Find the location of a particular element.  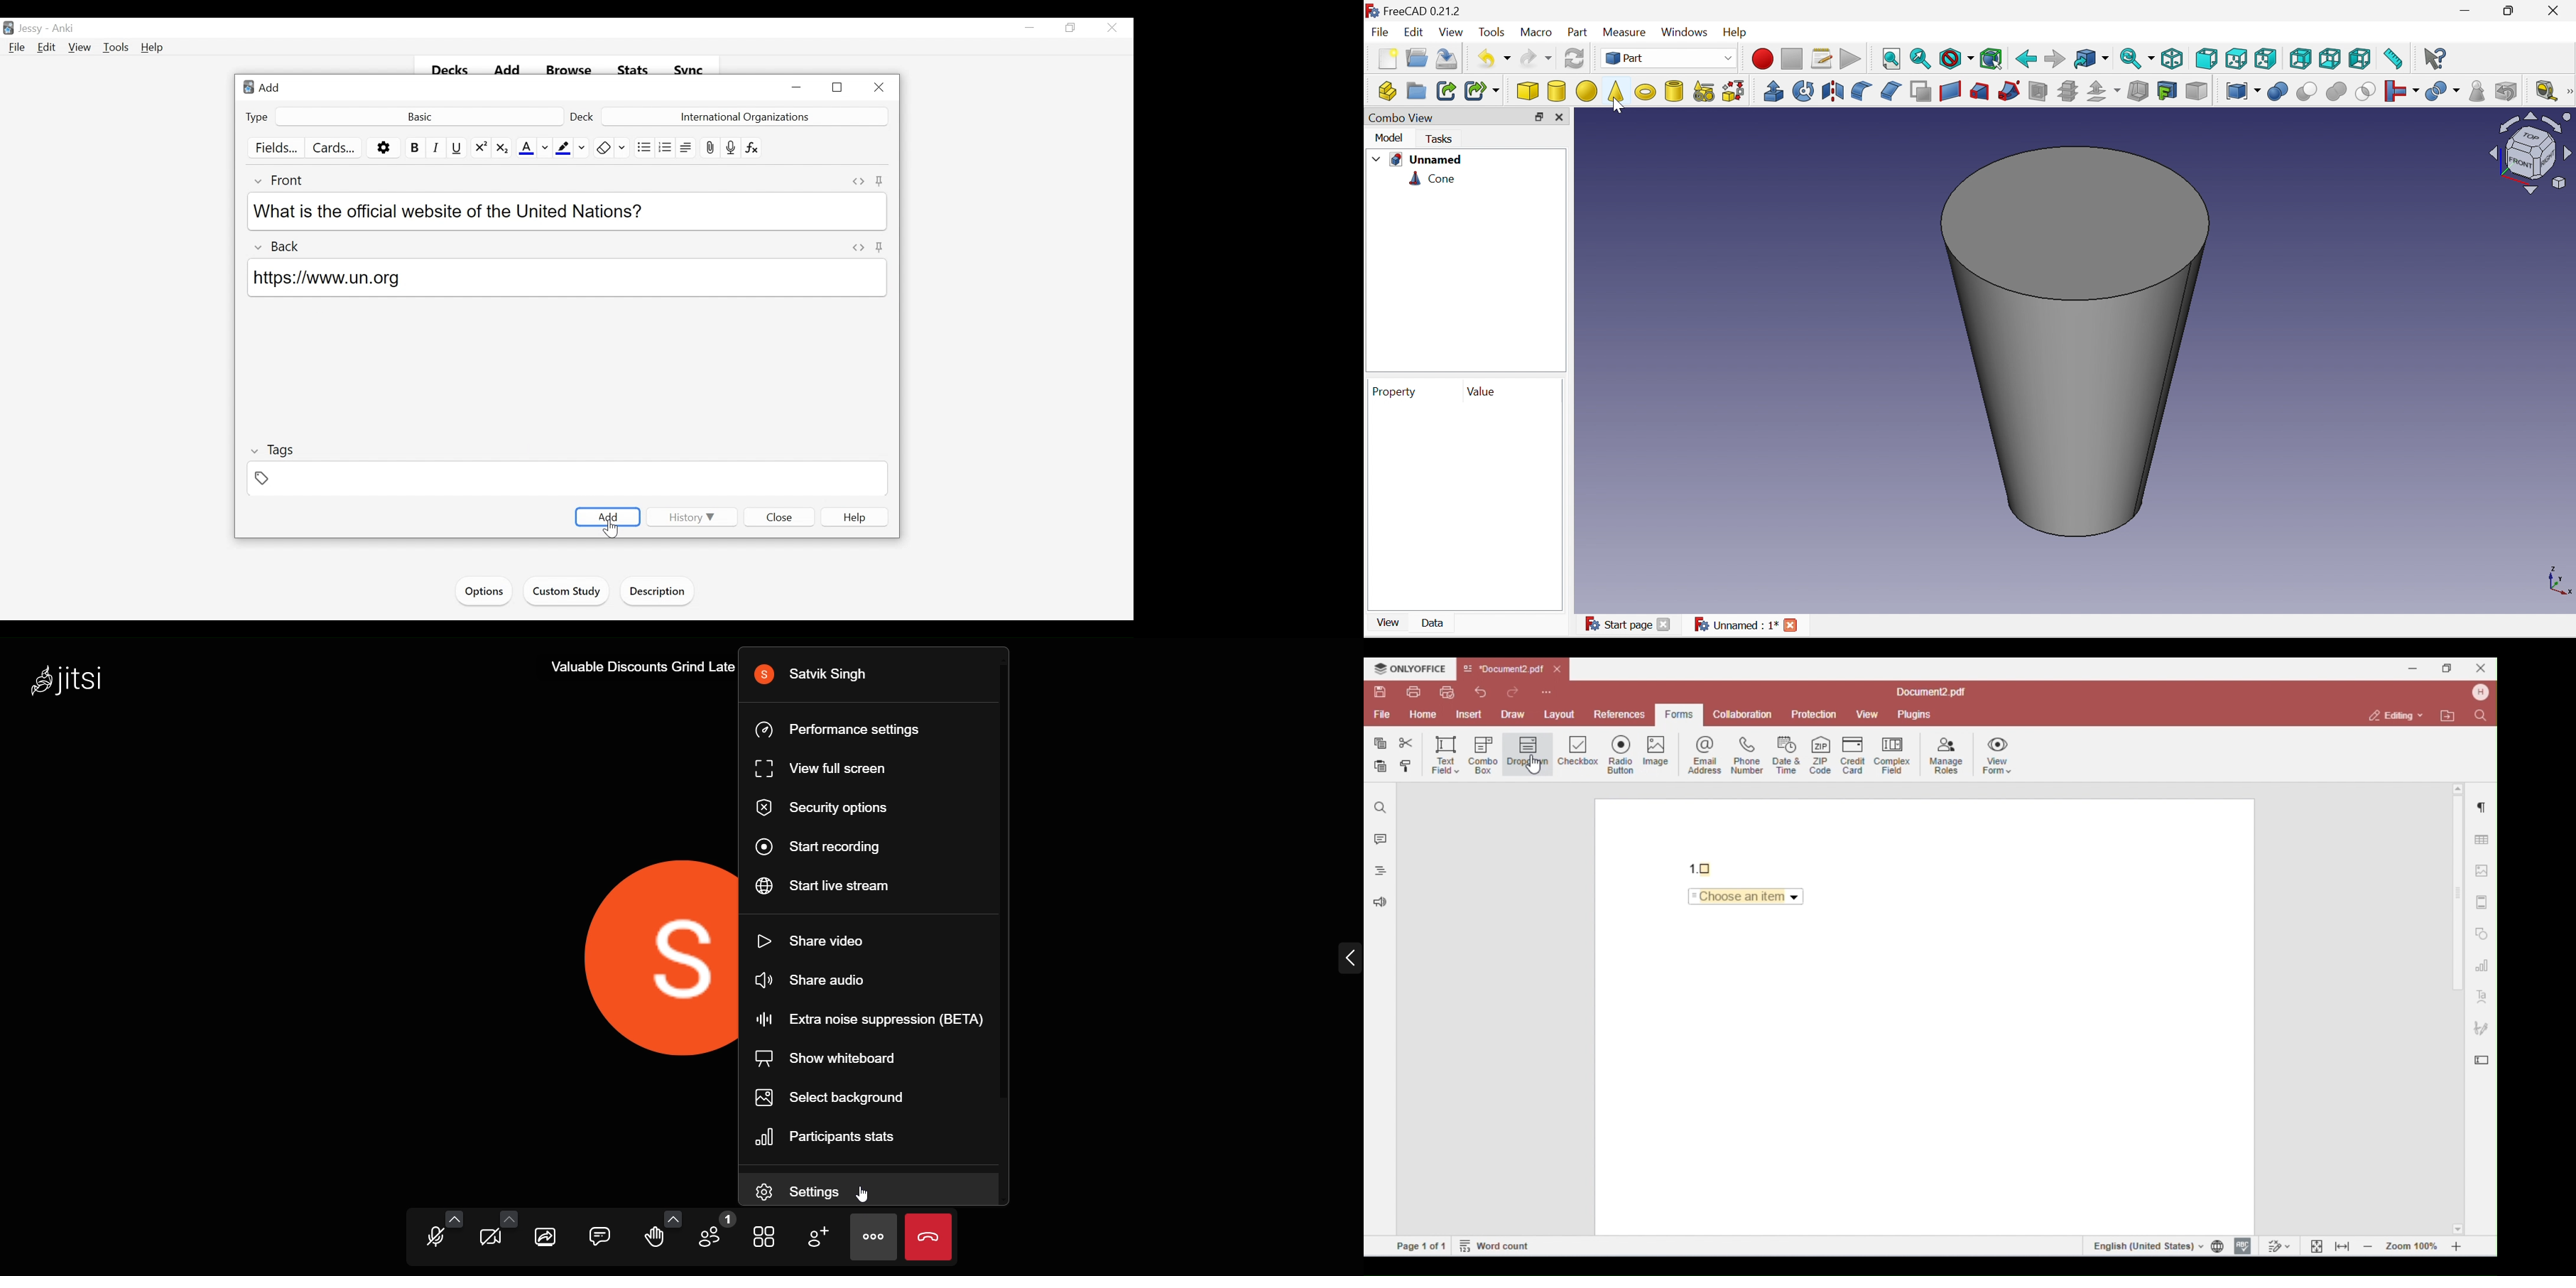

Record audio is located at coordinates (731, 148).